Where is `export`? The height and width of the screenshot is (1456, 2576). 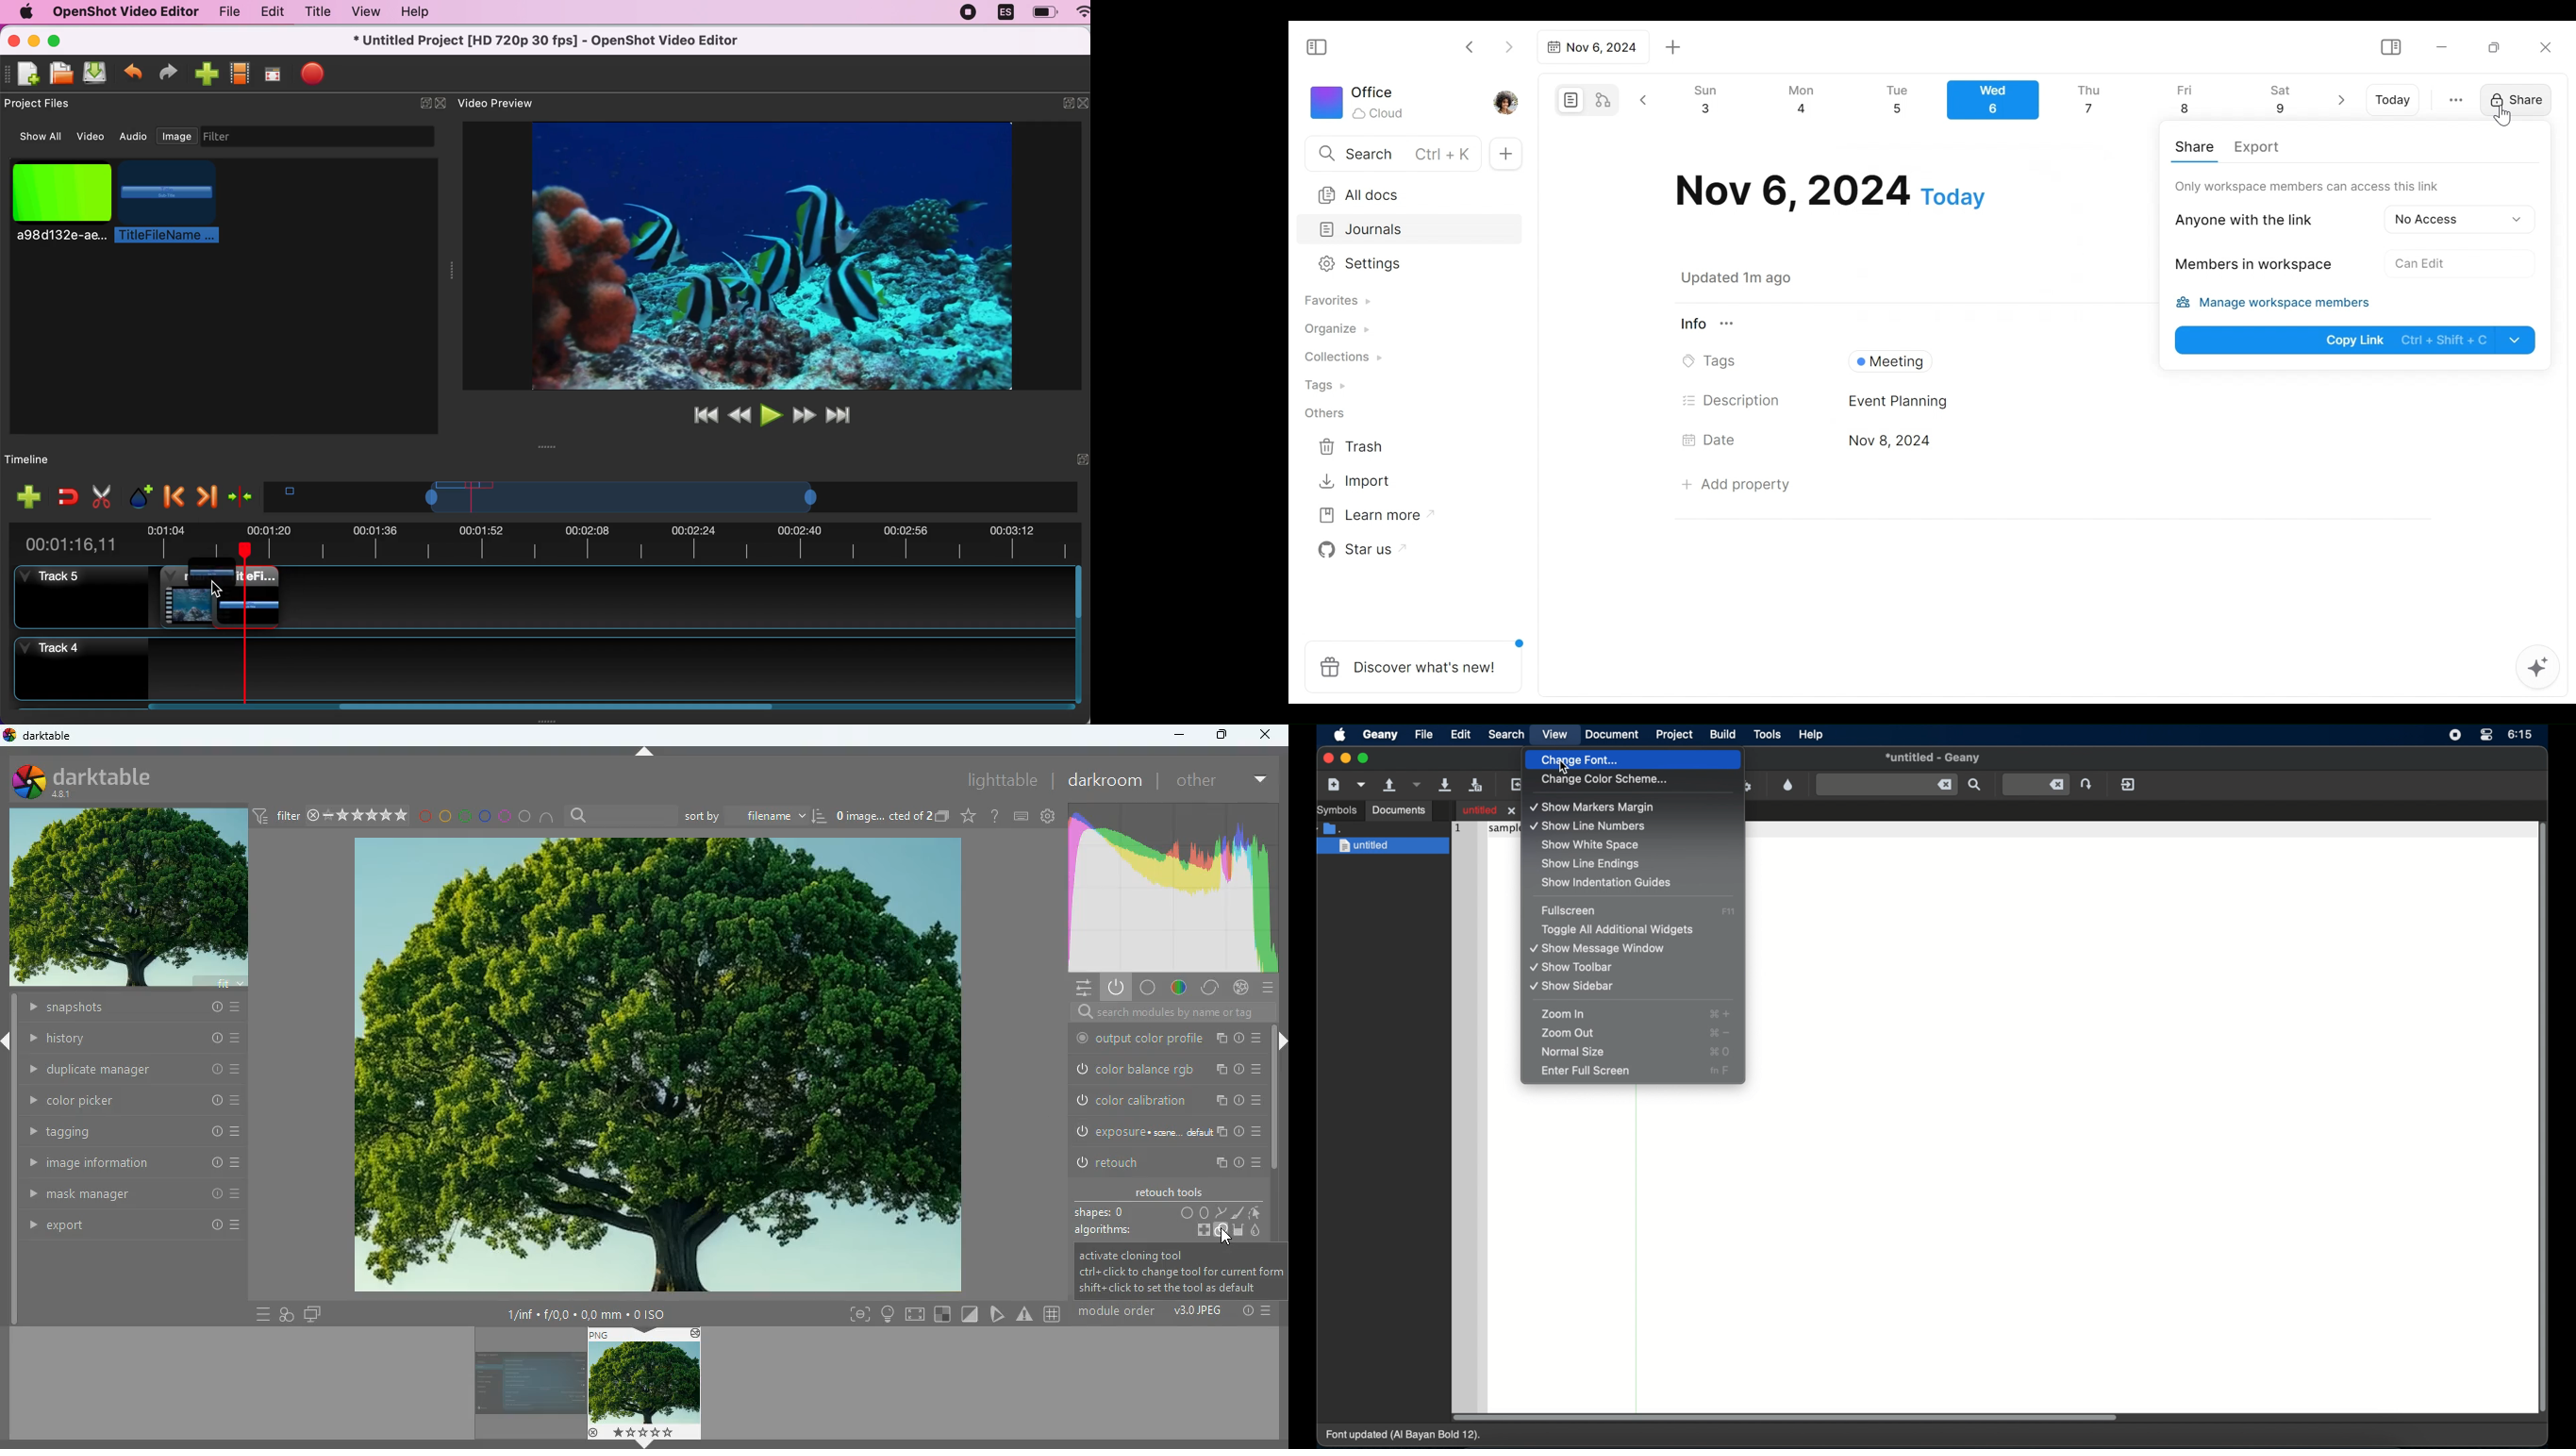 export is located at coordinates (136, 1226).